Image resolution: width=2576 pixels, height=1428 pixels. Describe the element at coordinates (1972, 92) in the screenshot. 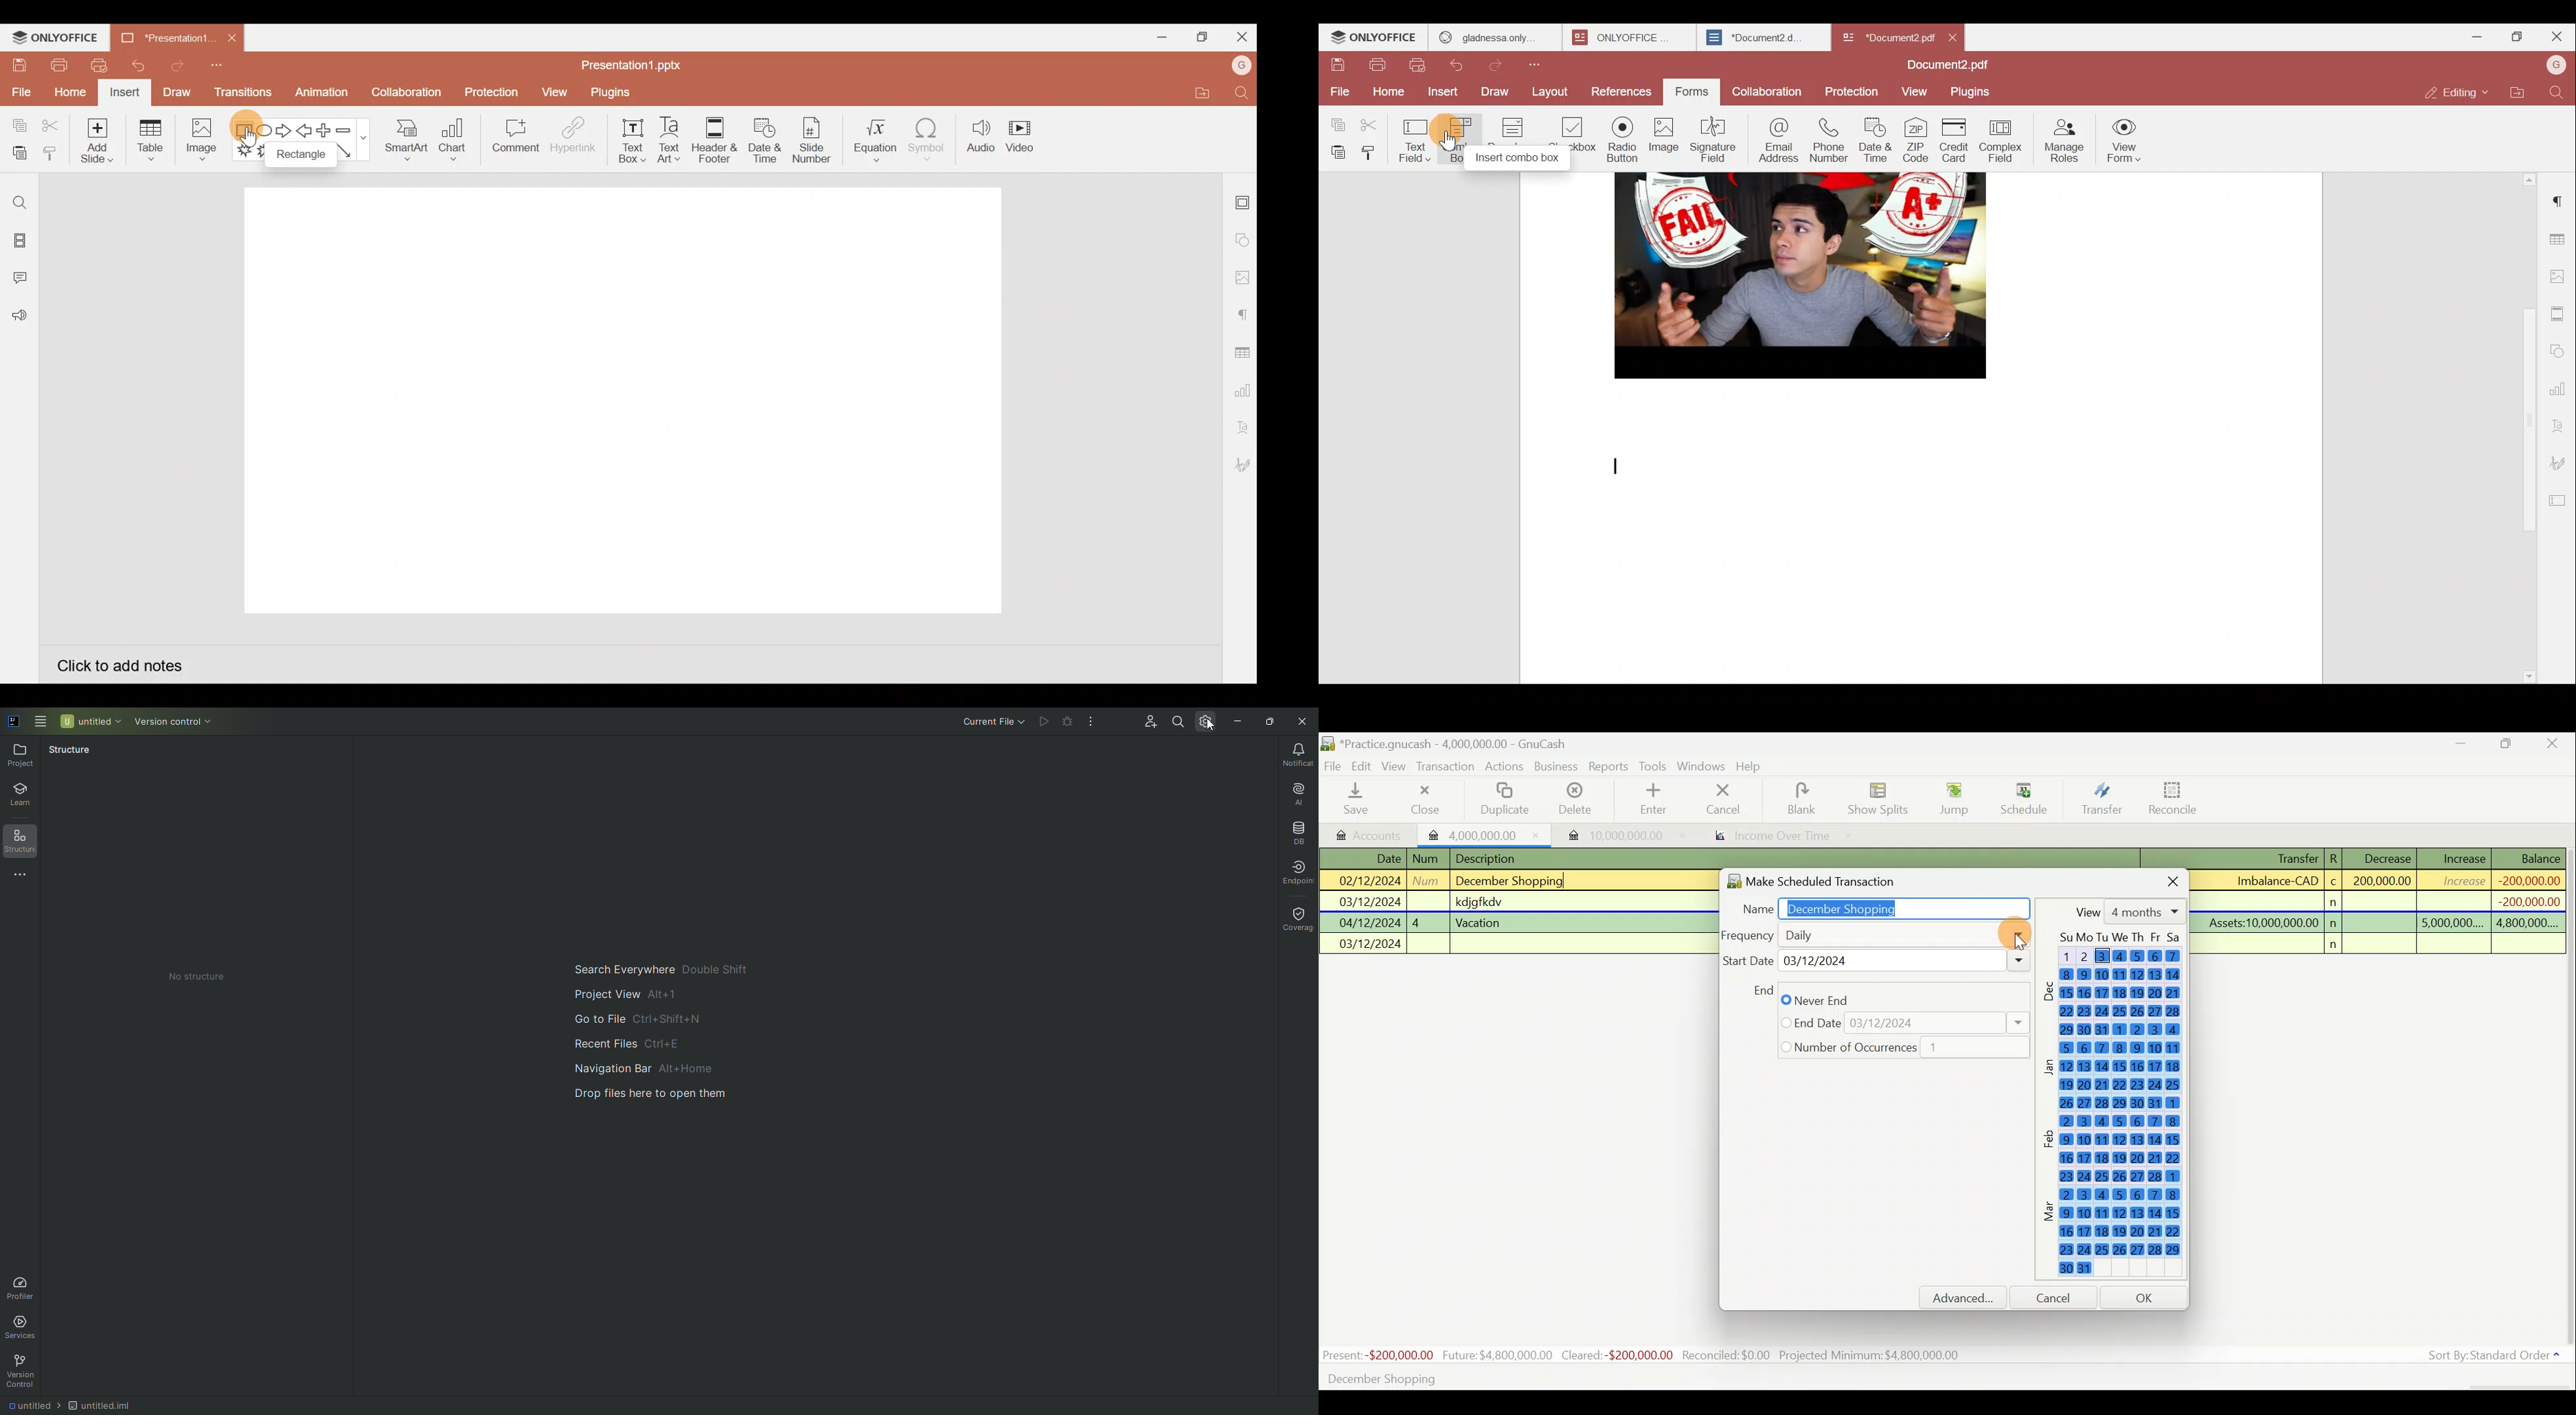

I see `Plugins` at that location.